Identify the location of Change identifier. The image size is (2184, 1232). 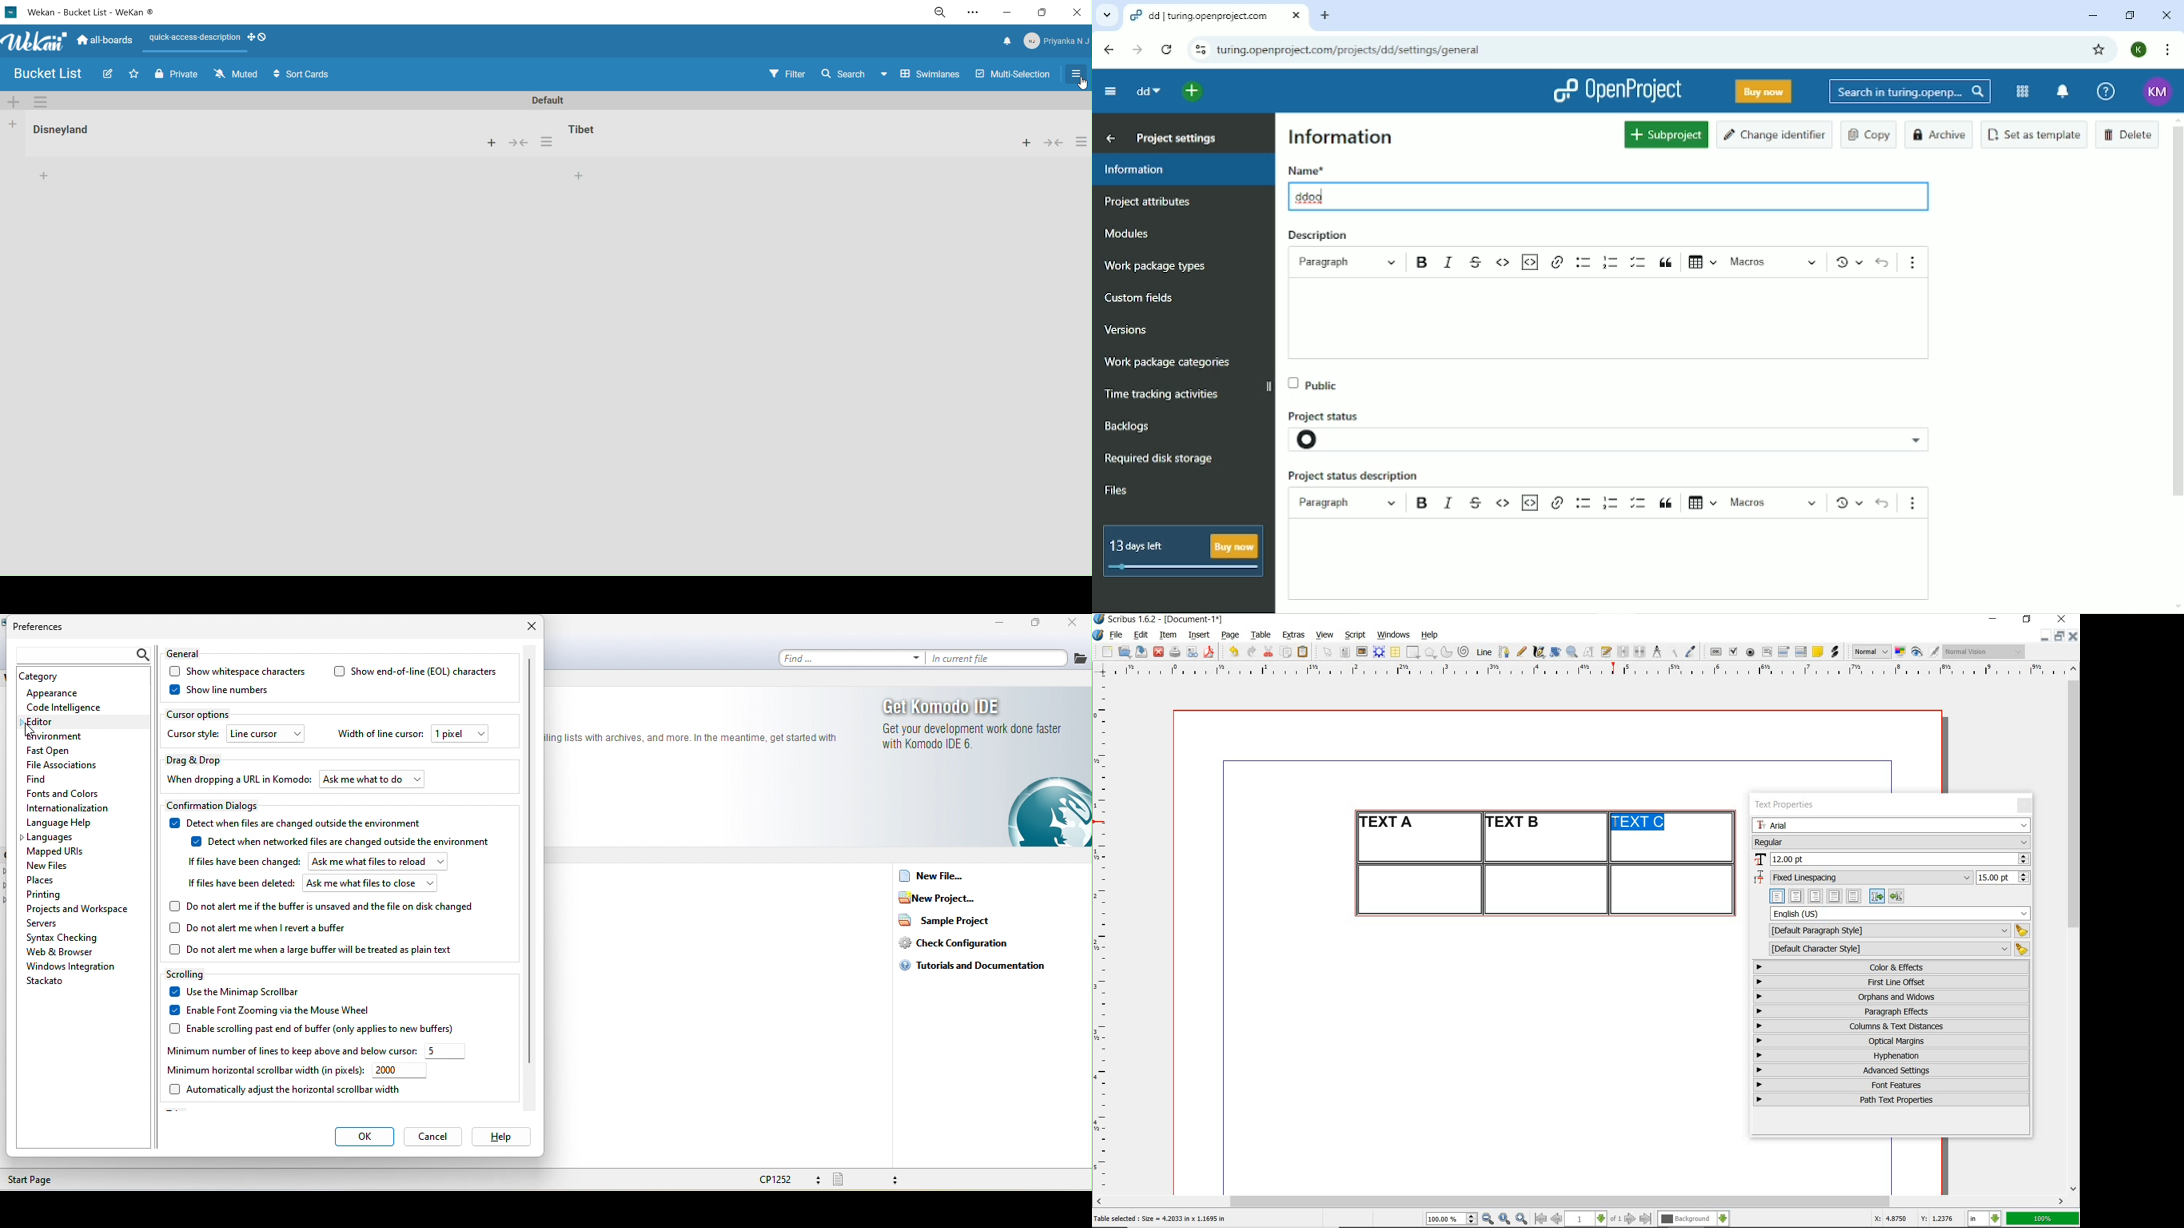
(1775, 135).